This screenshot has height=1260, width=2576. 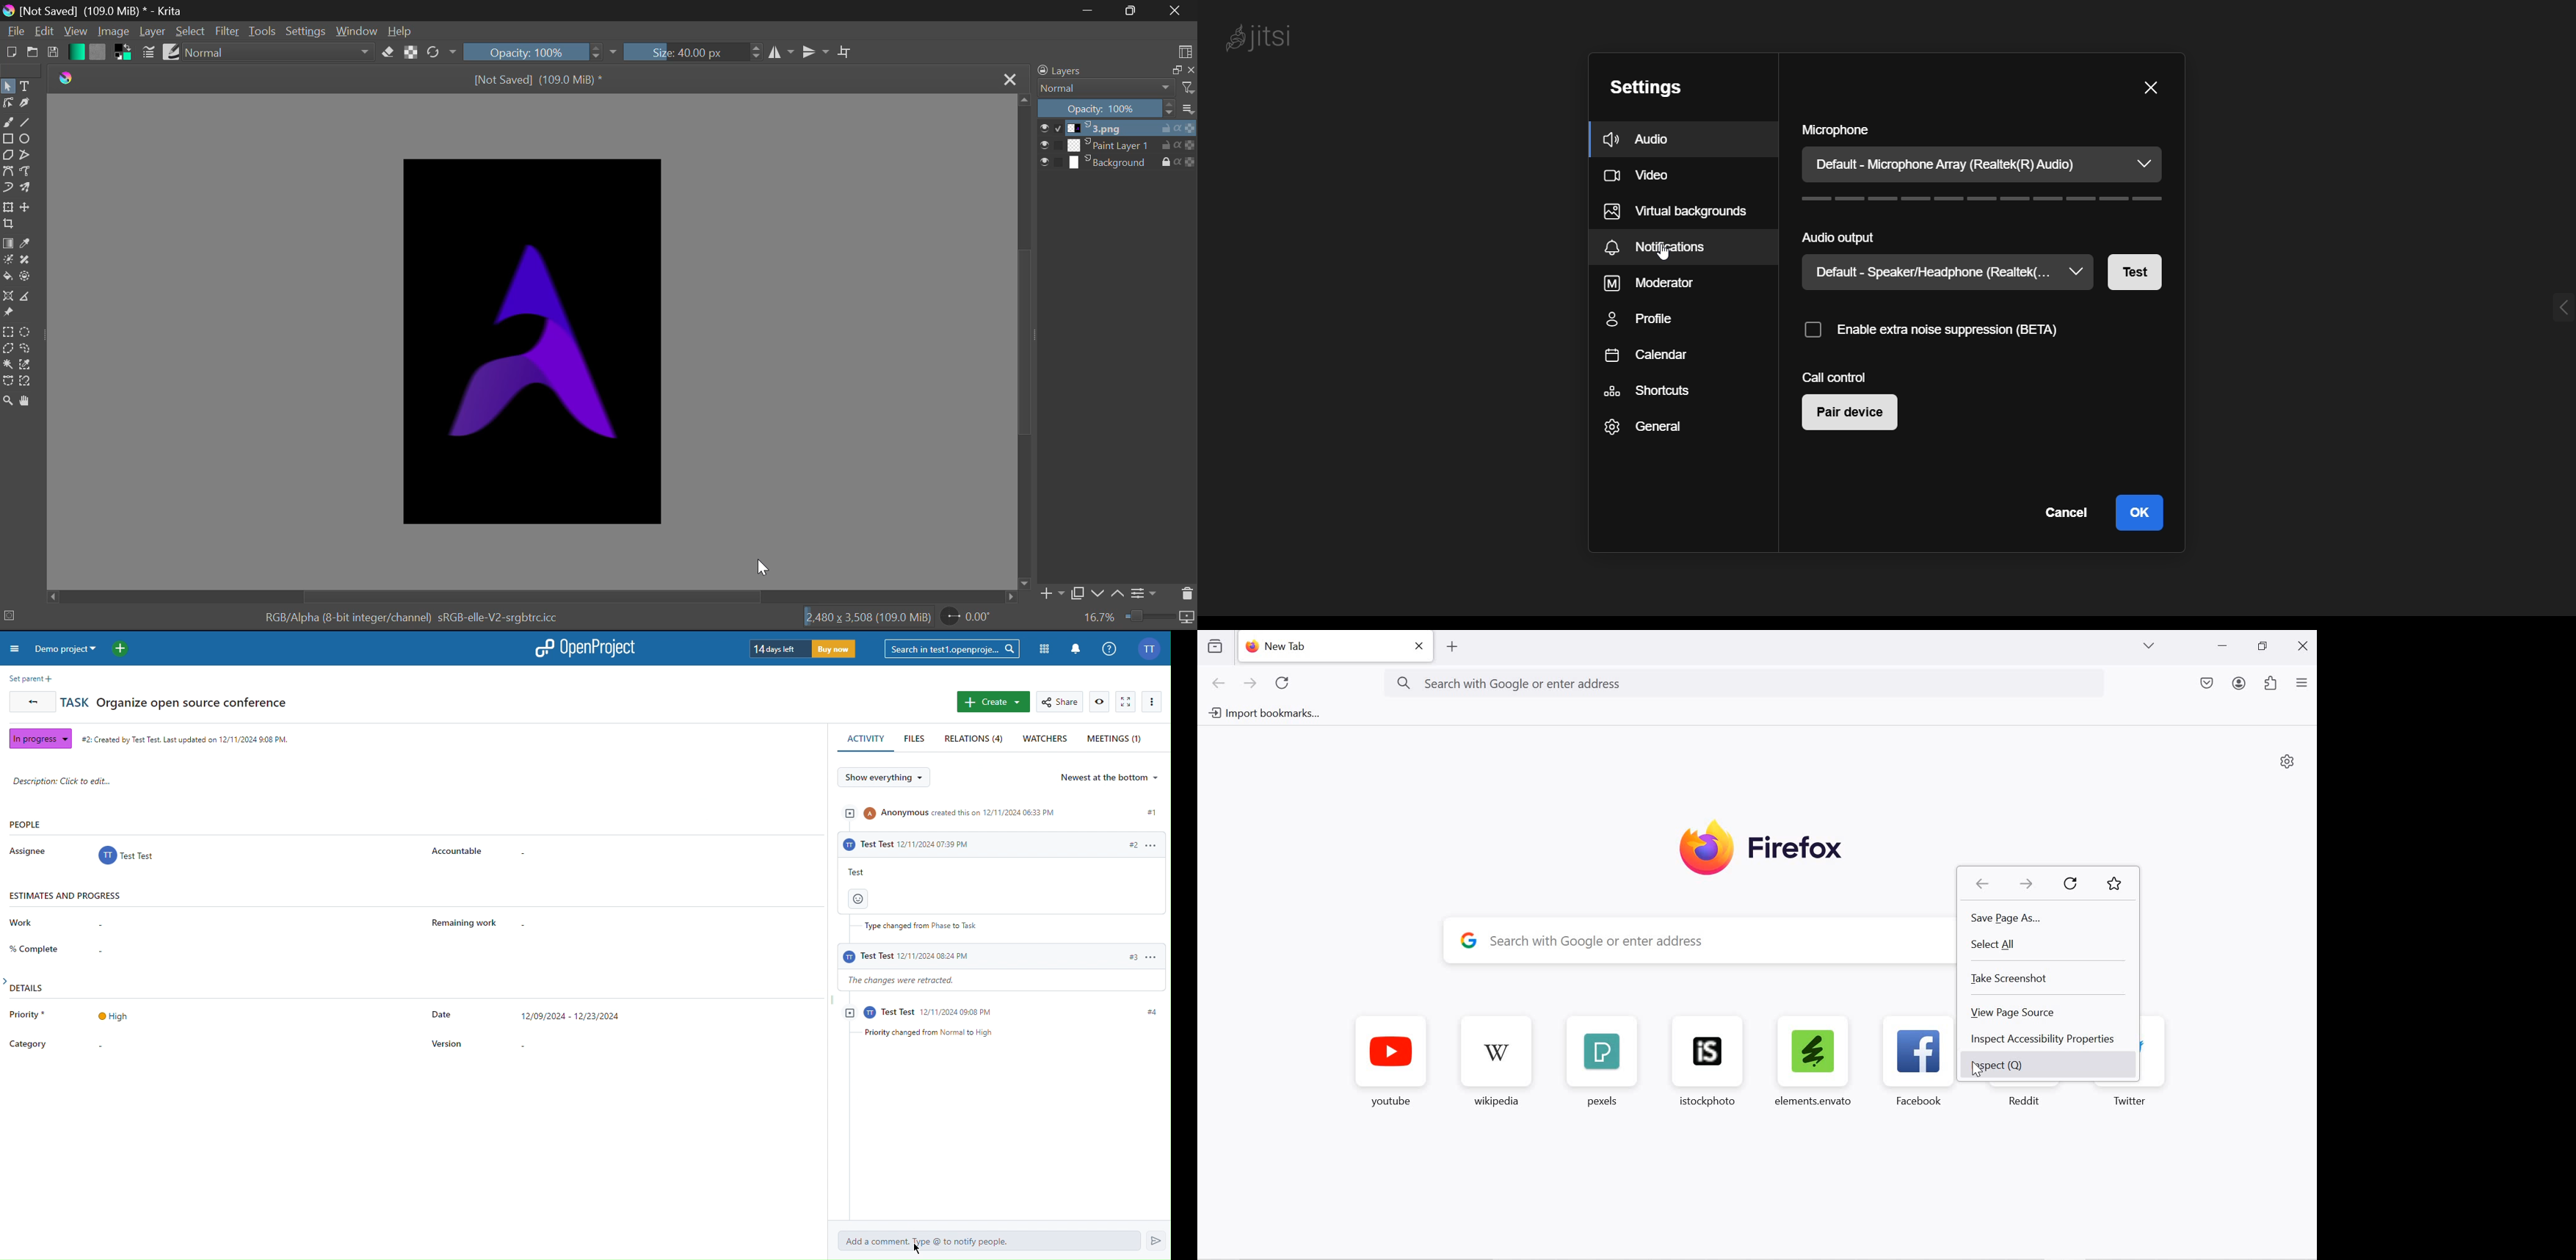 What do you see at coordinates (2050, 1012) in the screenshot?
I see `view page source` at bounding box center [2050, 1012].